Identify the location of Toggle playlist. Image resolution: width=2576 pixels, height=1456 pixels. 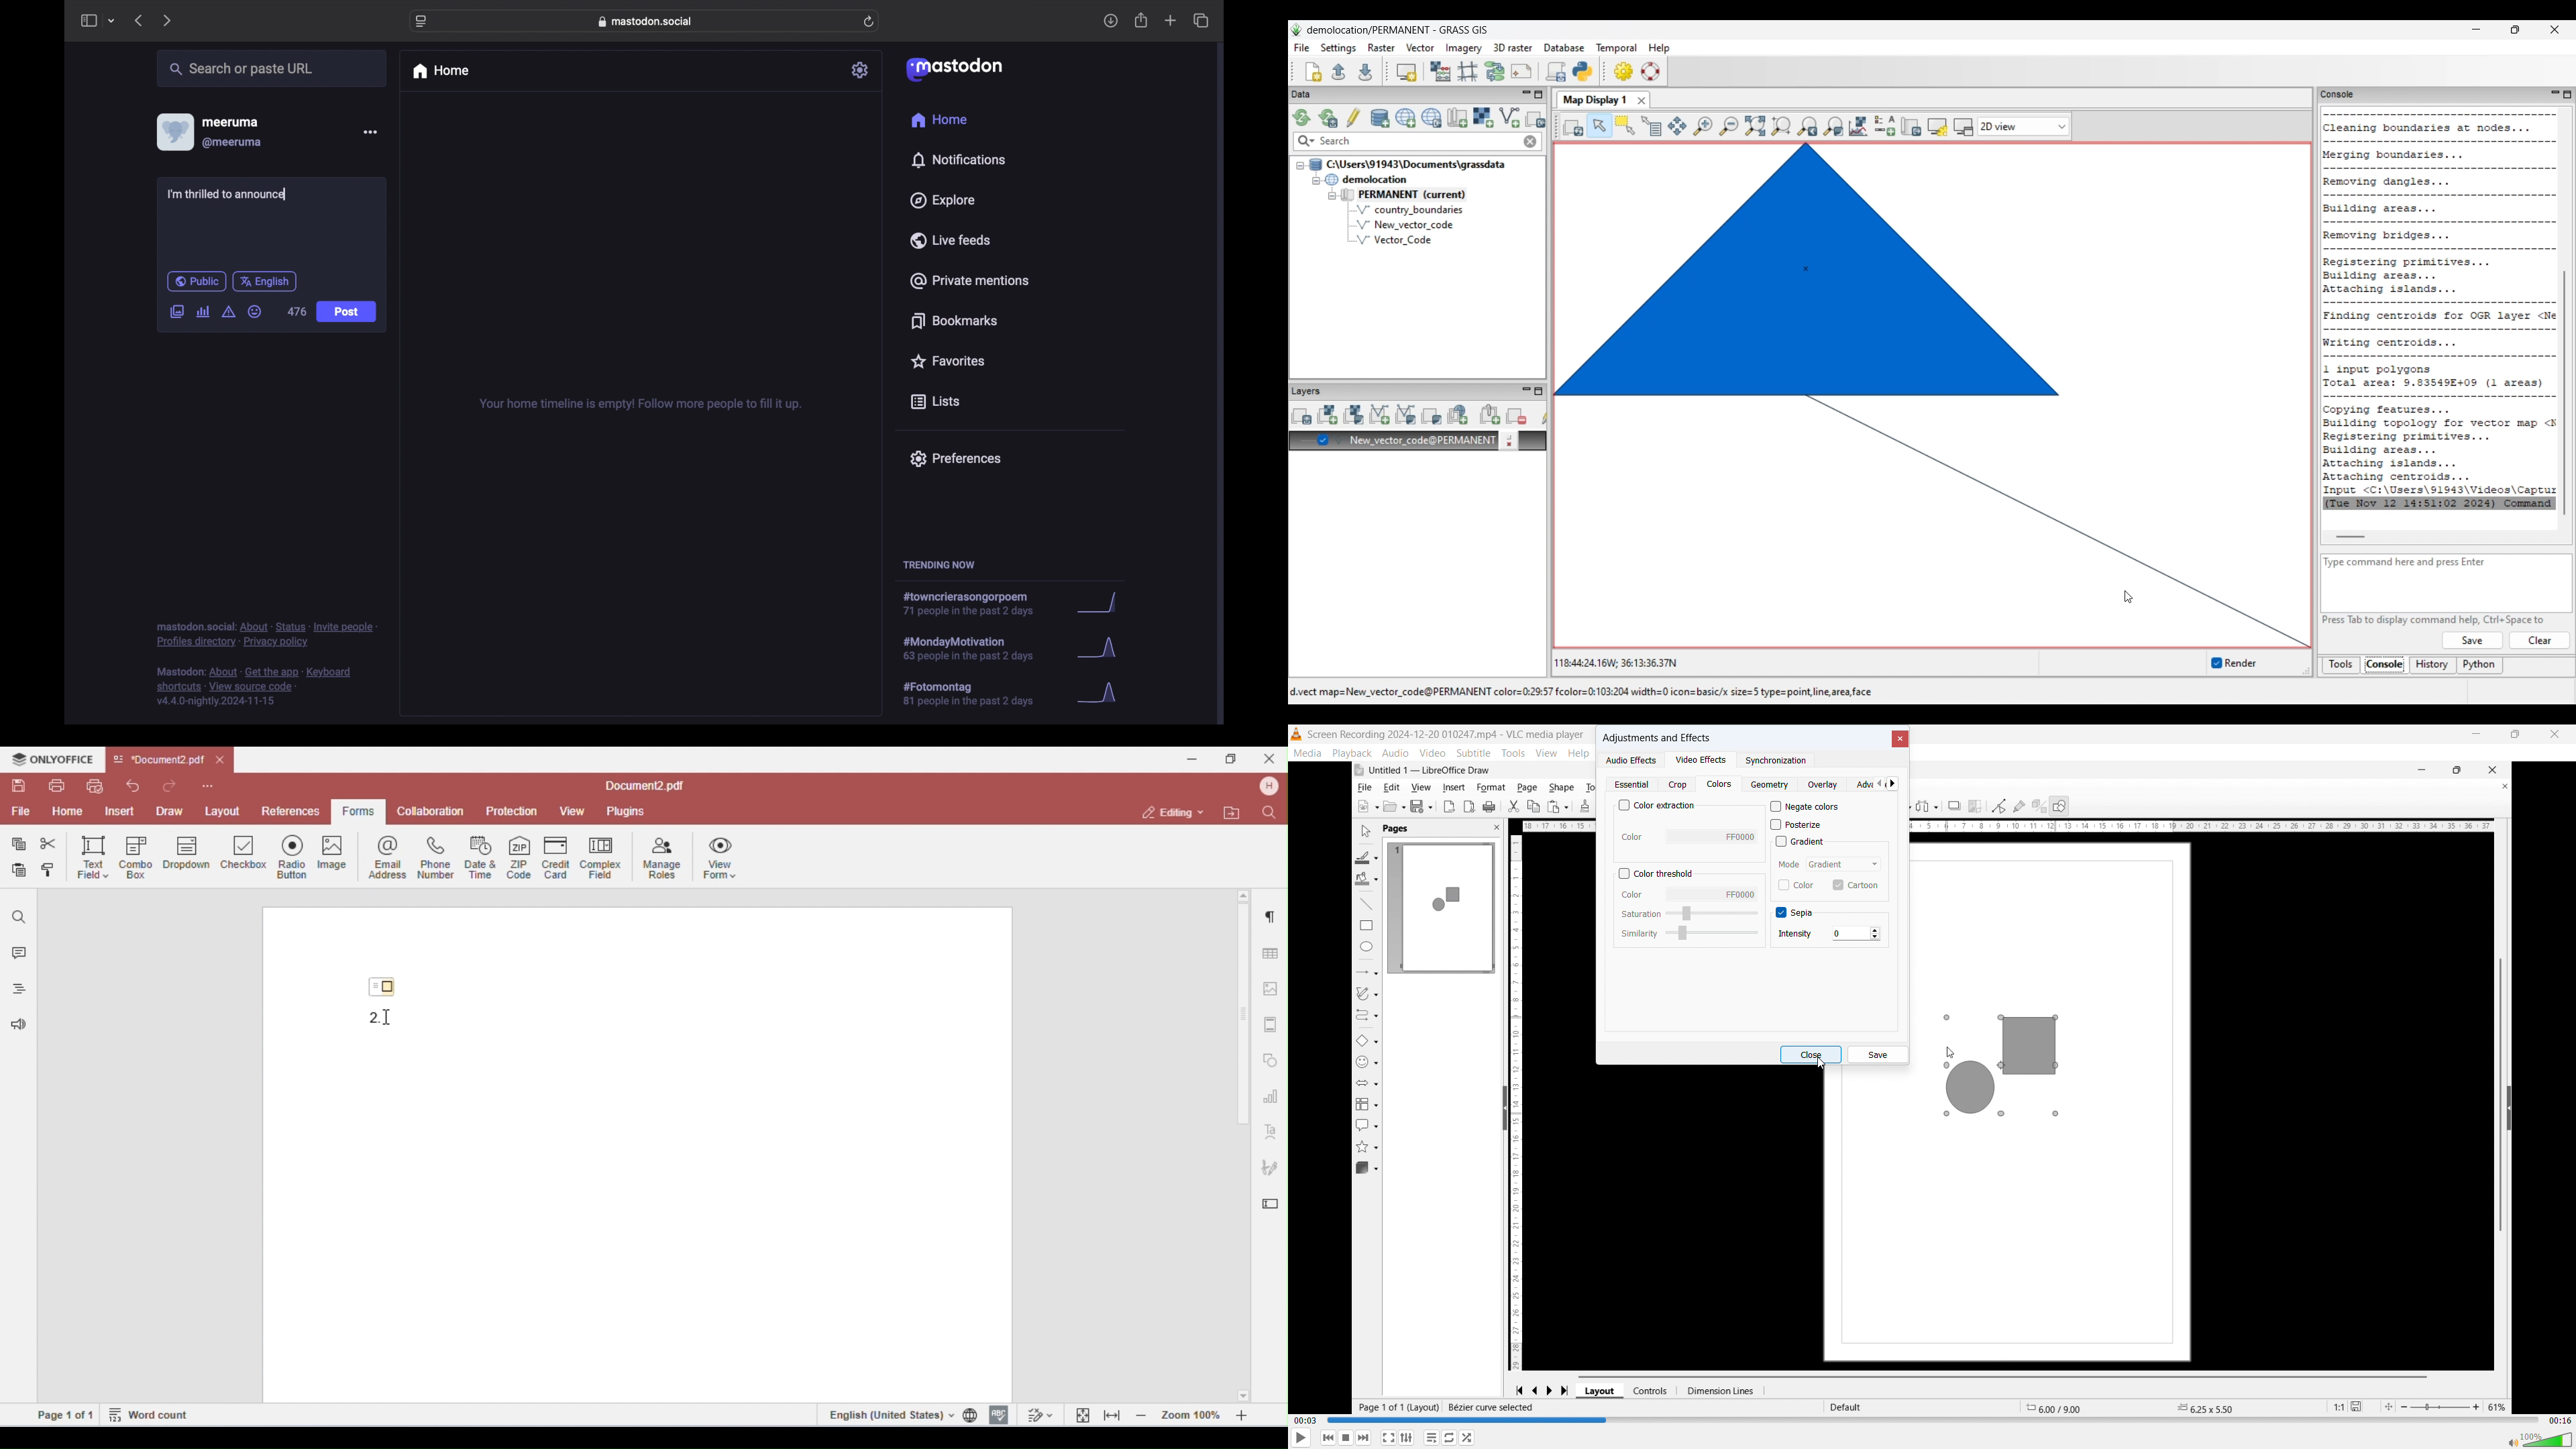
(1432, 1438).